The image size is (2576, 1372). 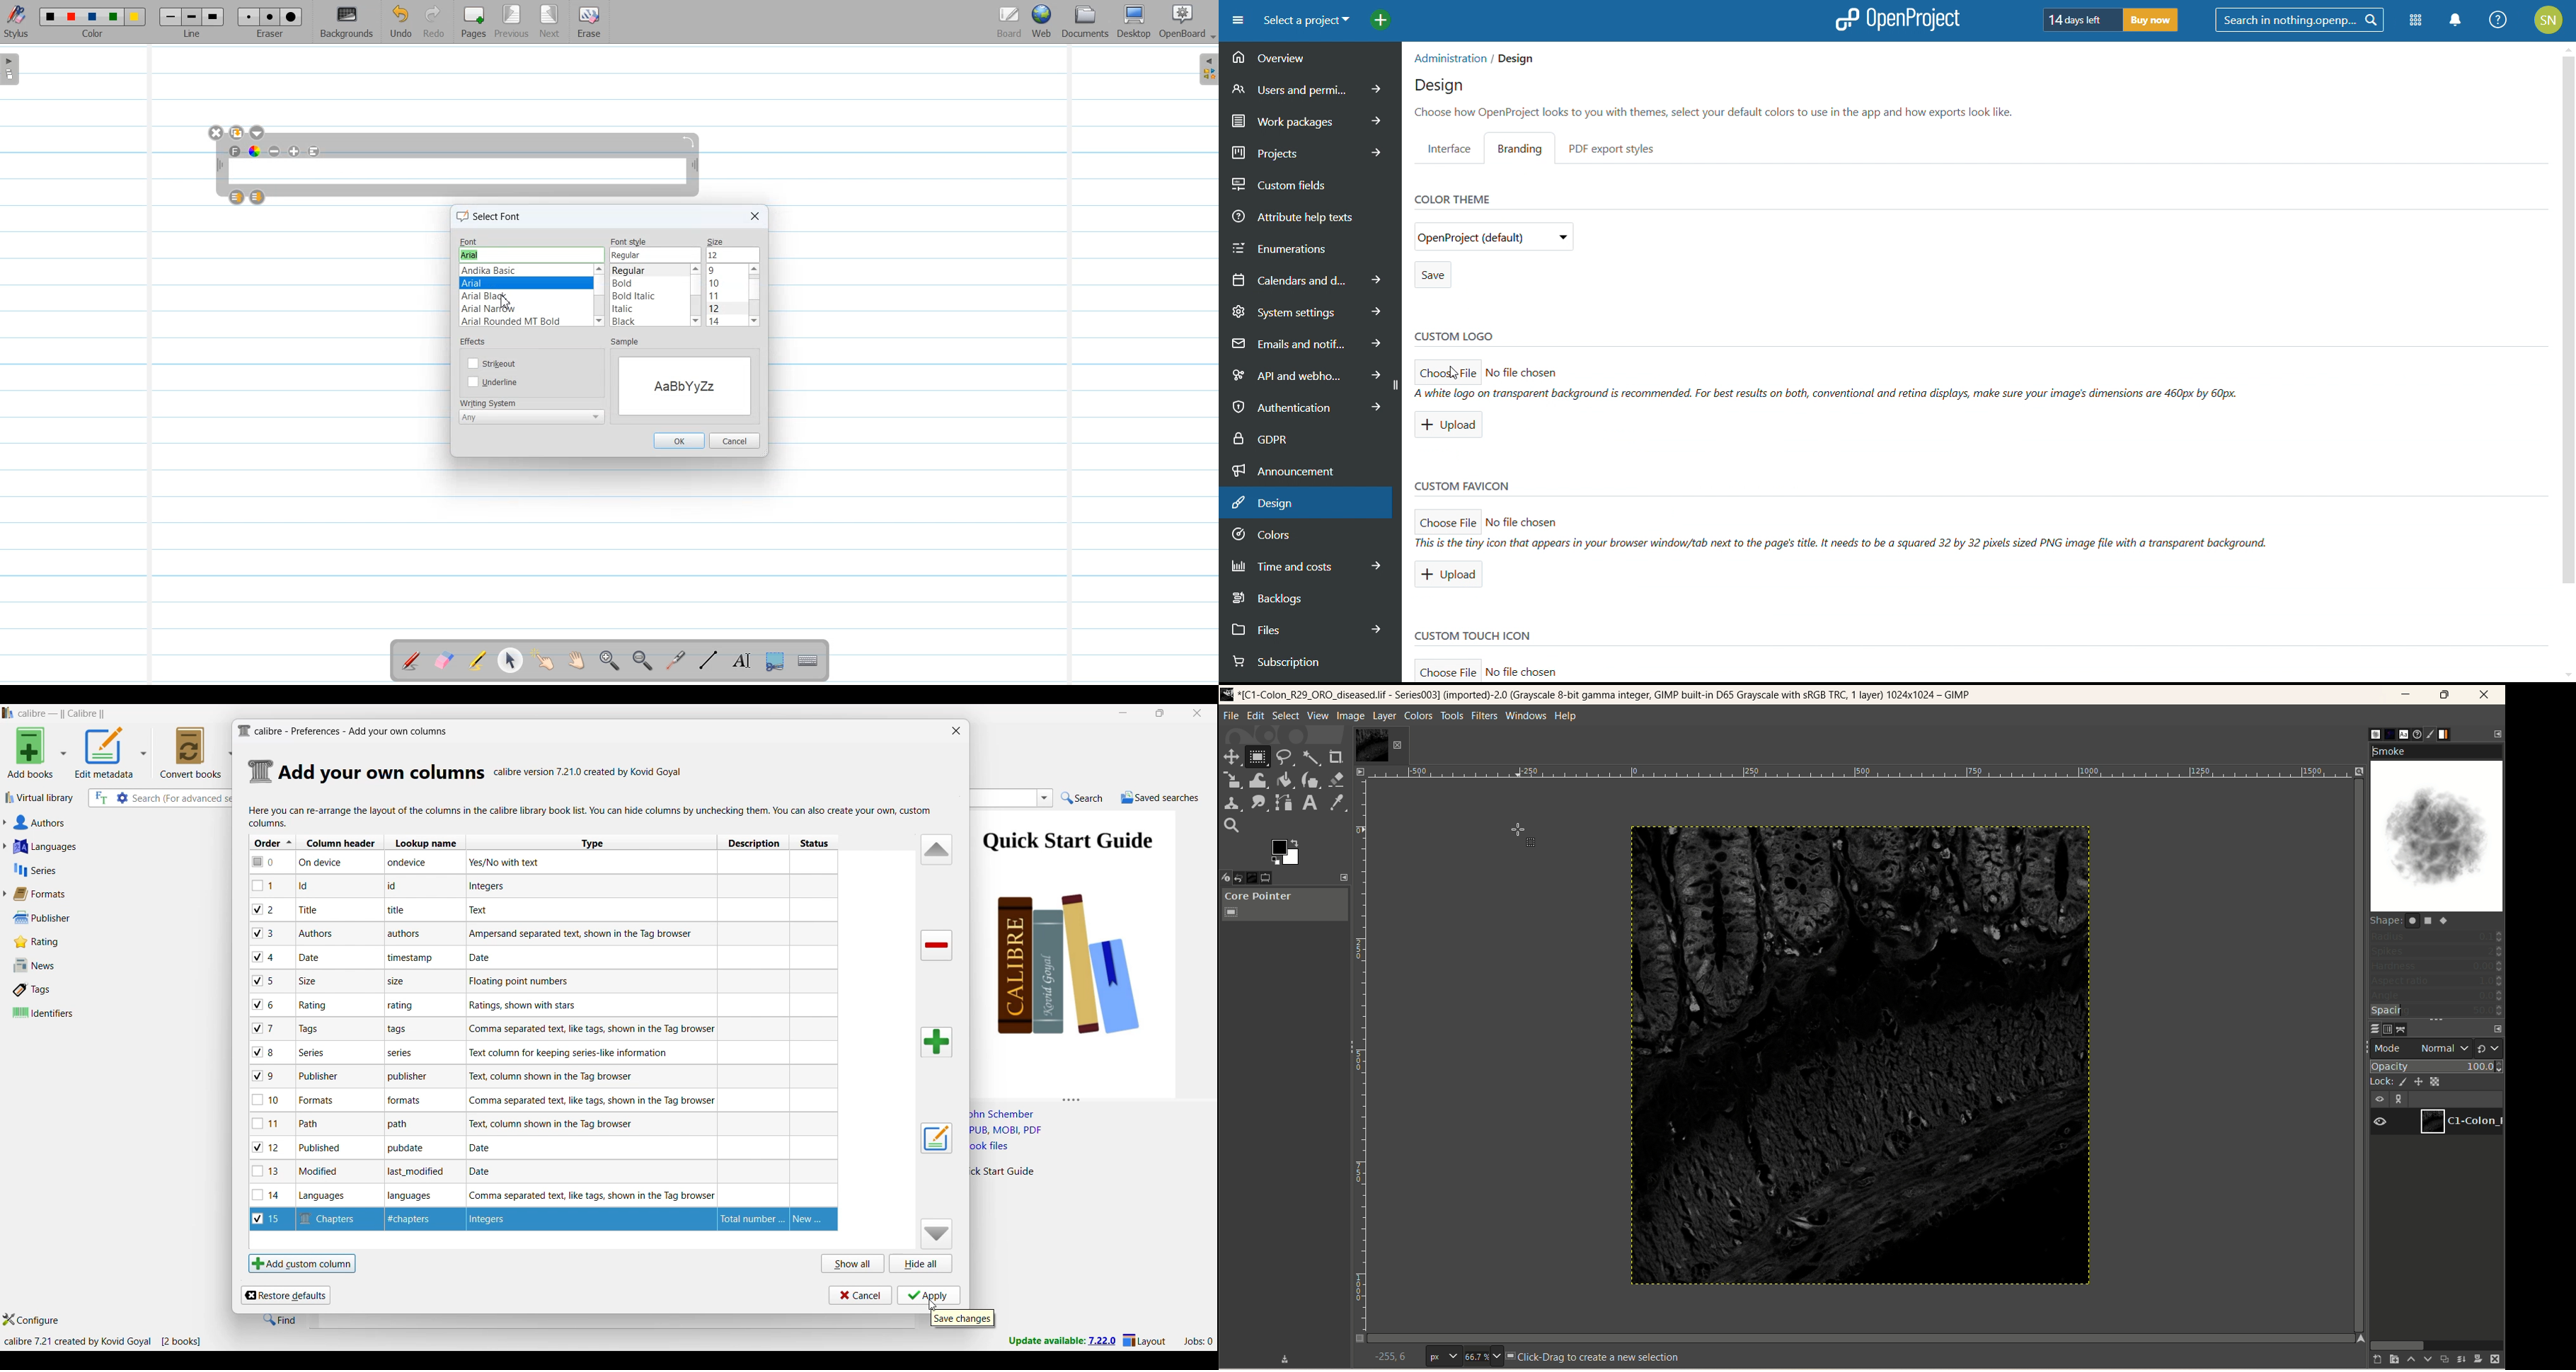 I want to click on Previous, so click(x=513, y=22).